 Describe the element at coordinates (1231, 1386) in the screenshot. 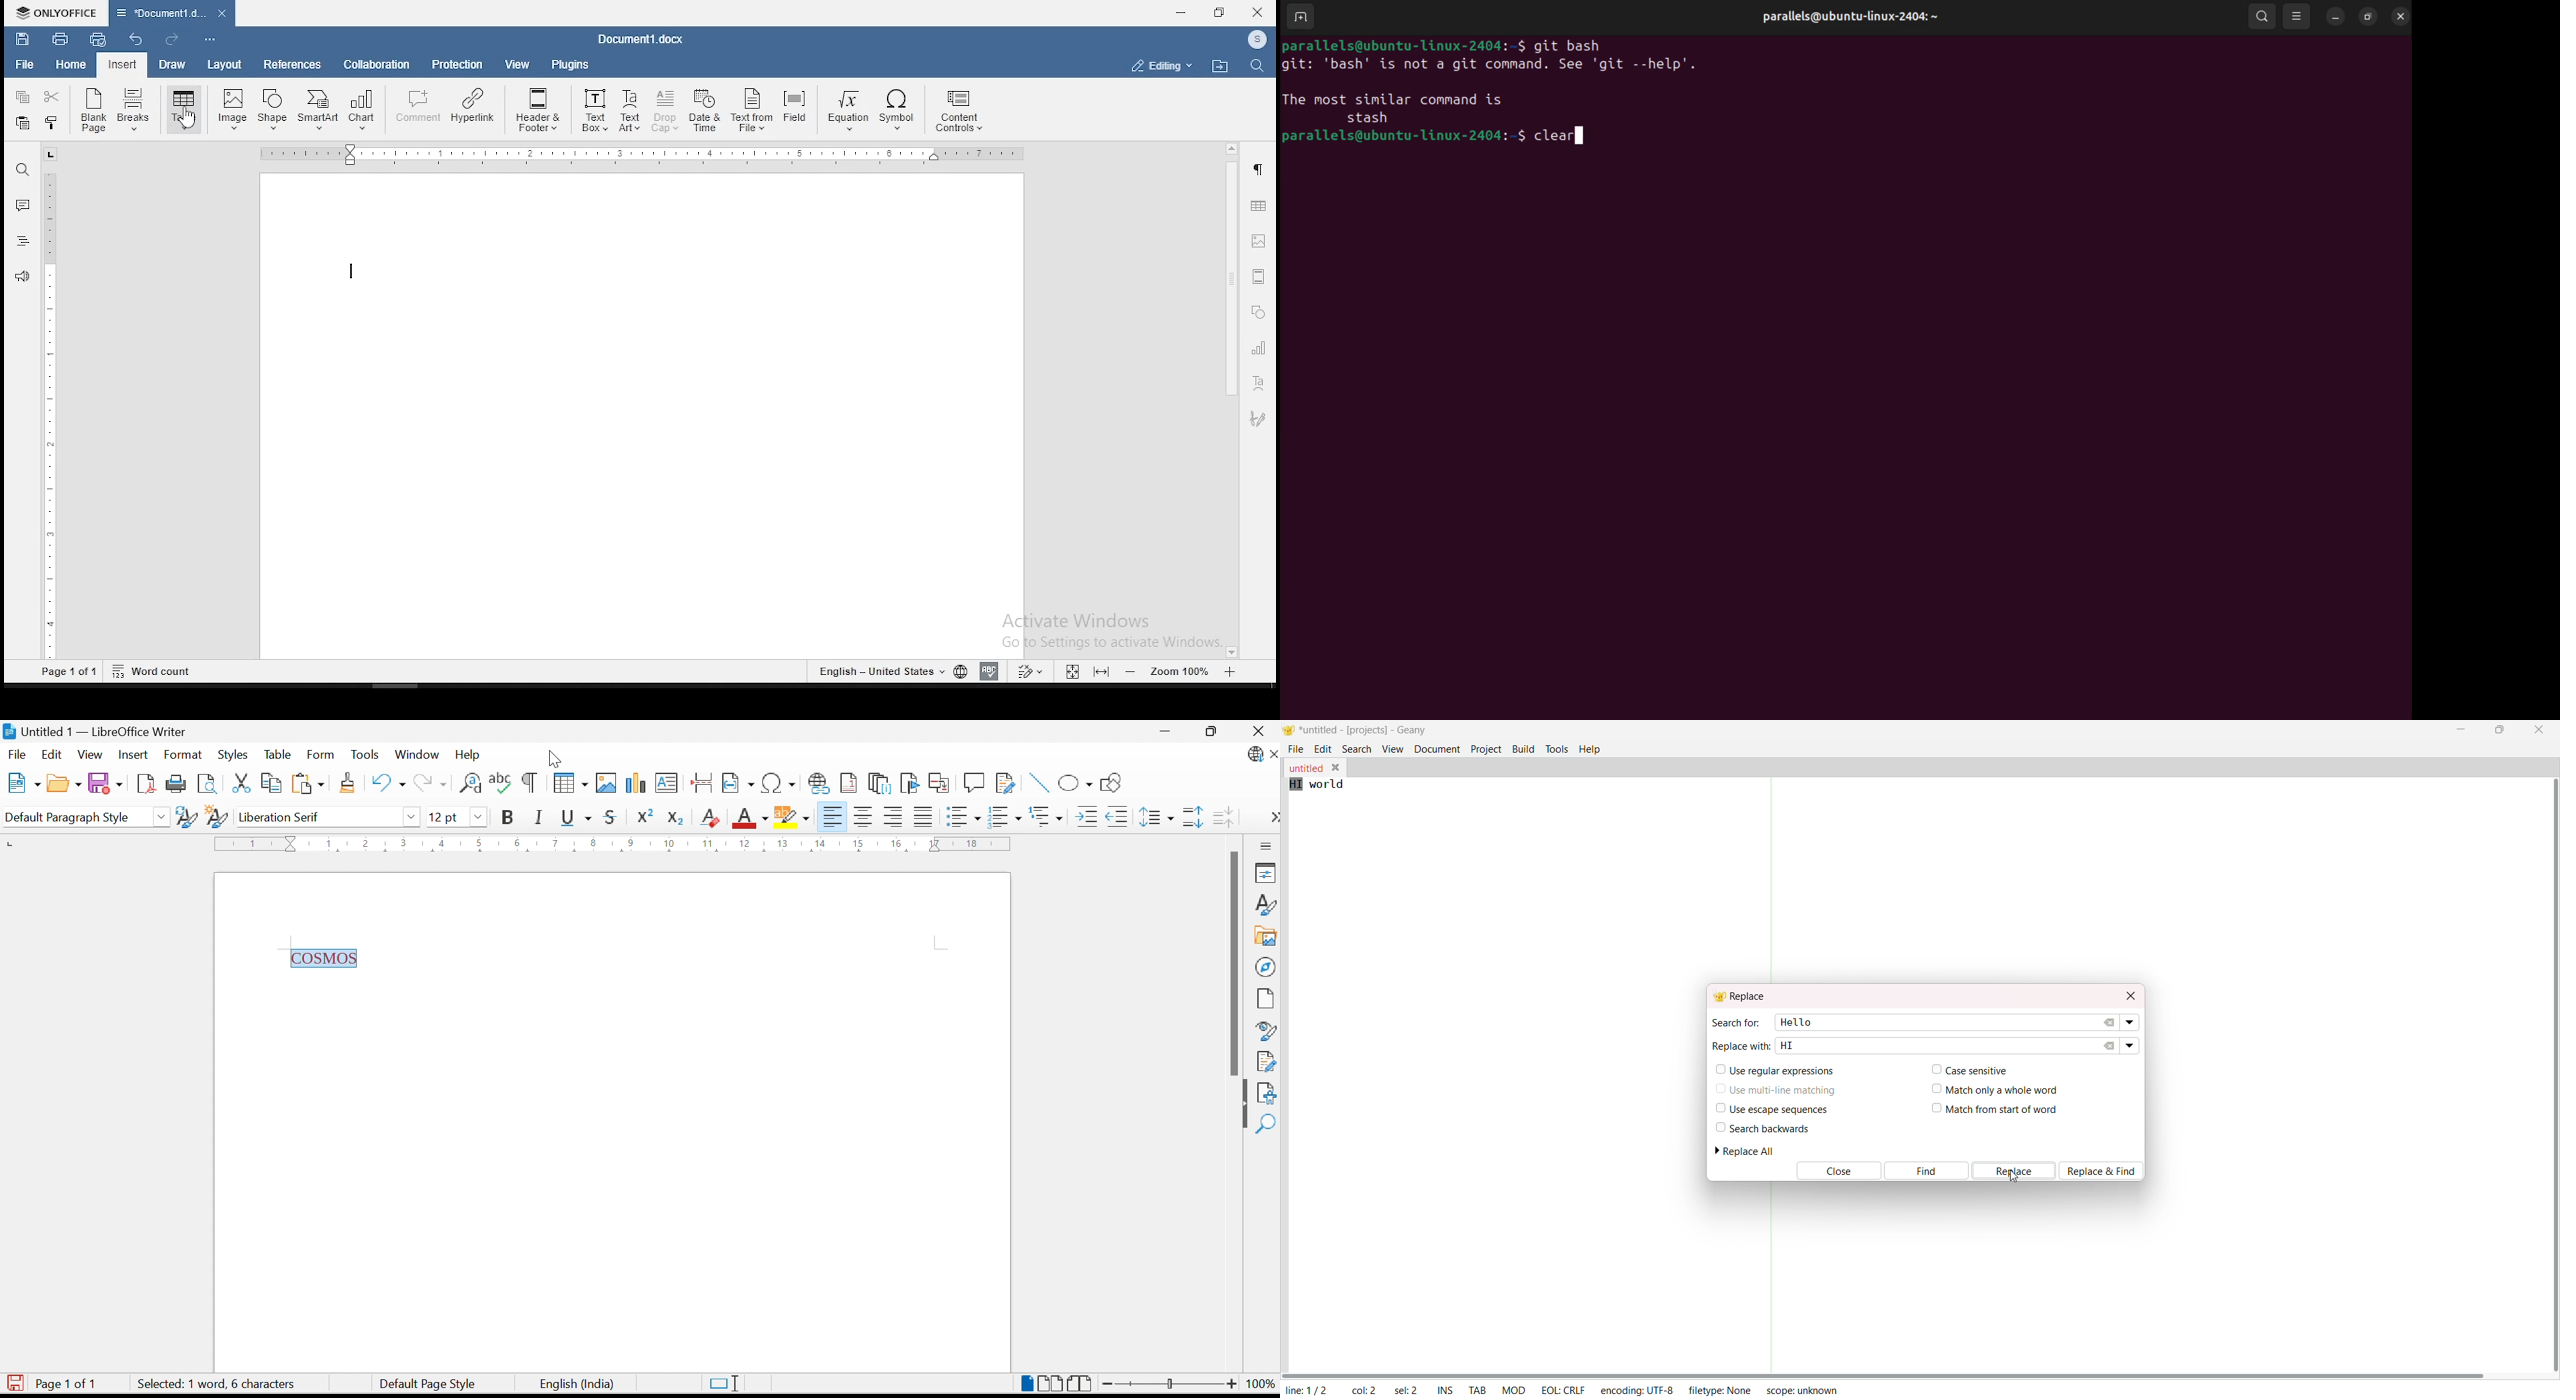

I see `Zoom In` at that location.